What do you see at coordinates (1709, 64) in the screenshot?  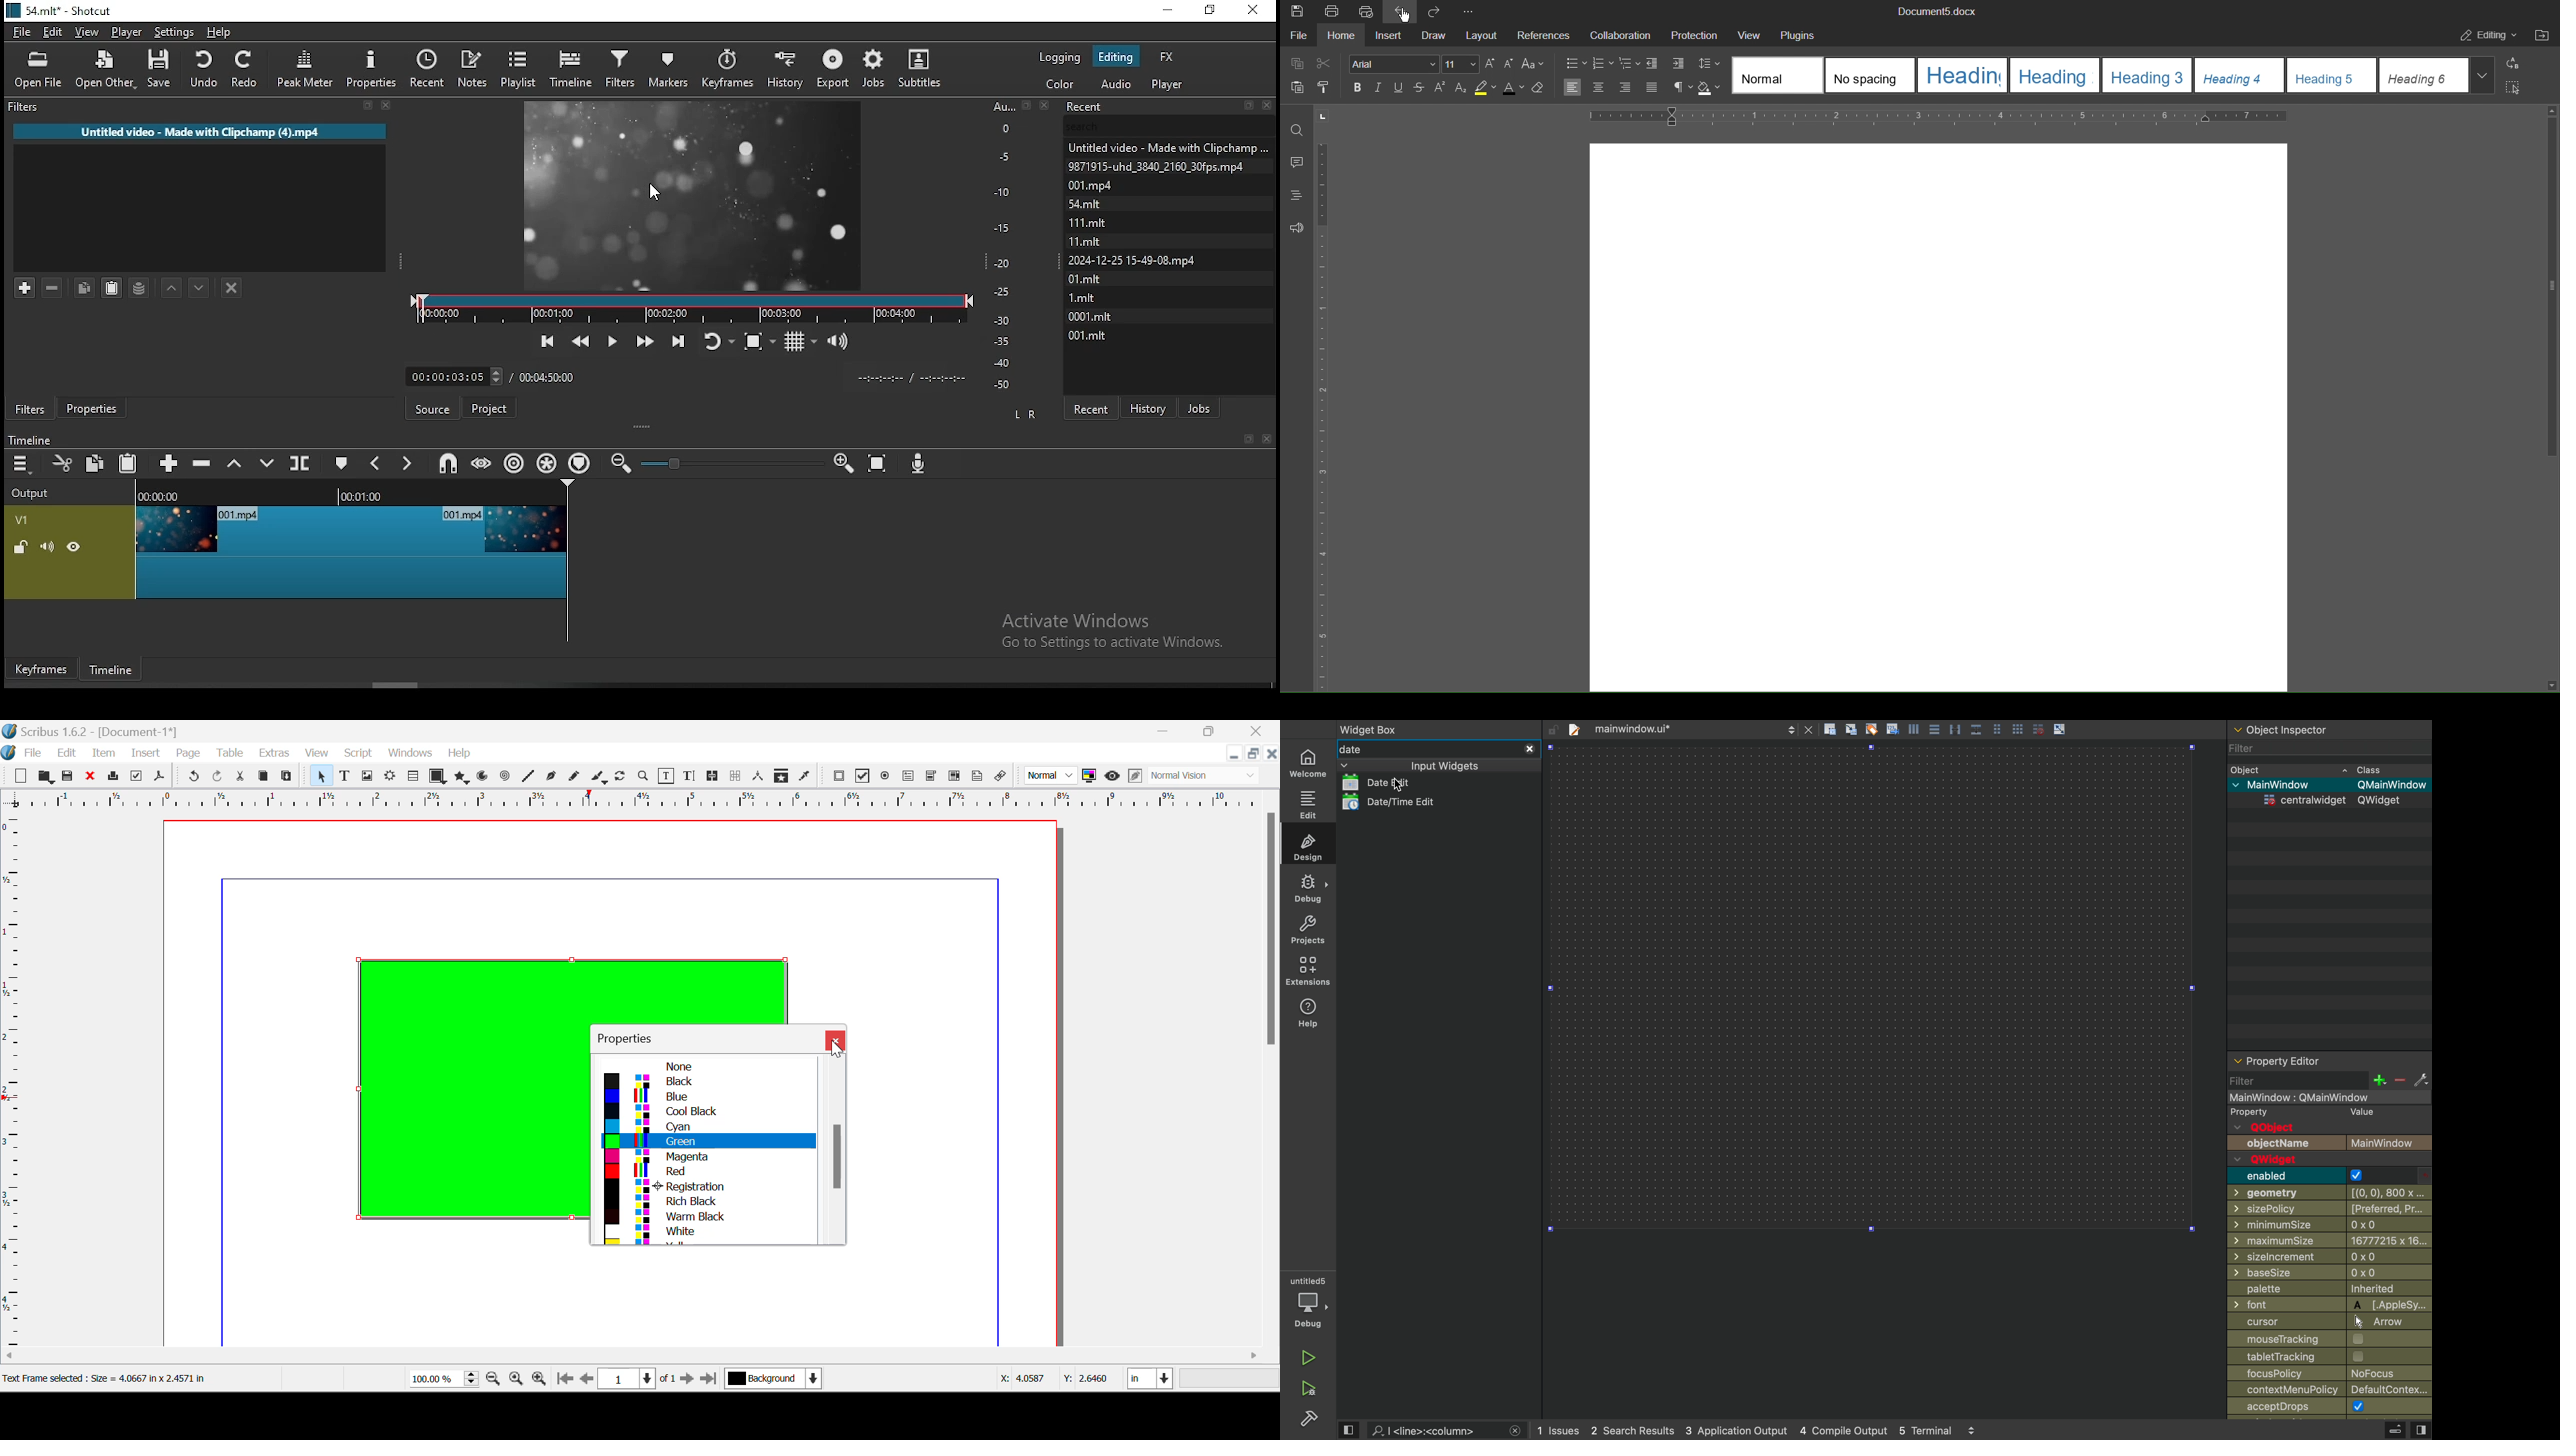 I see `Line Spacing` at bounding box center [1709, 64].